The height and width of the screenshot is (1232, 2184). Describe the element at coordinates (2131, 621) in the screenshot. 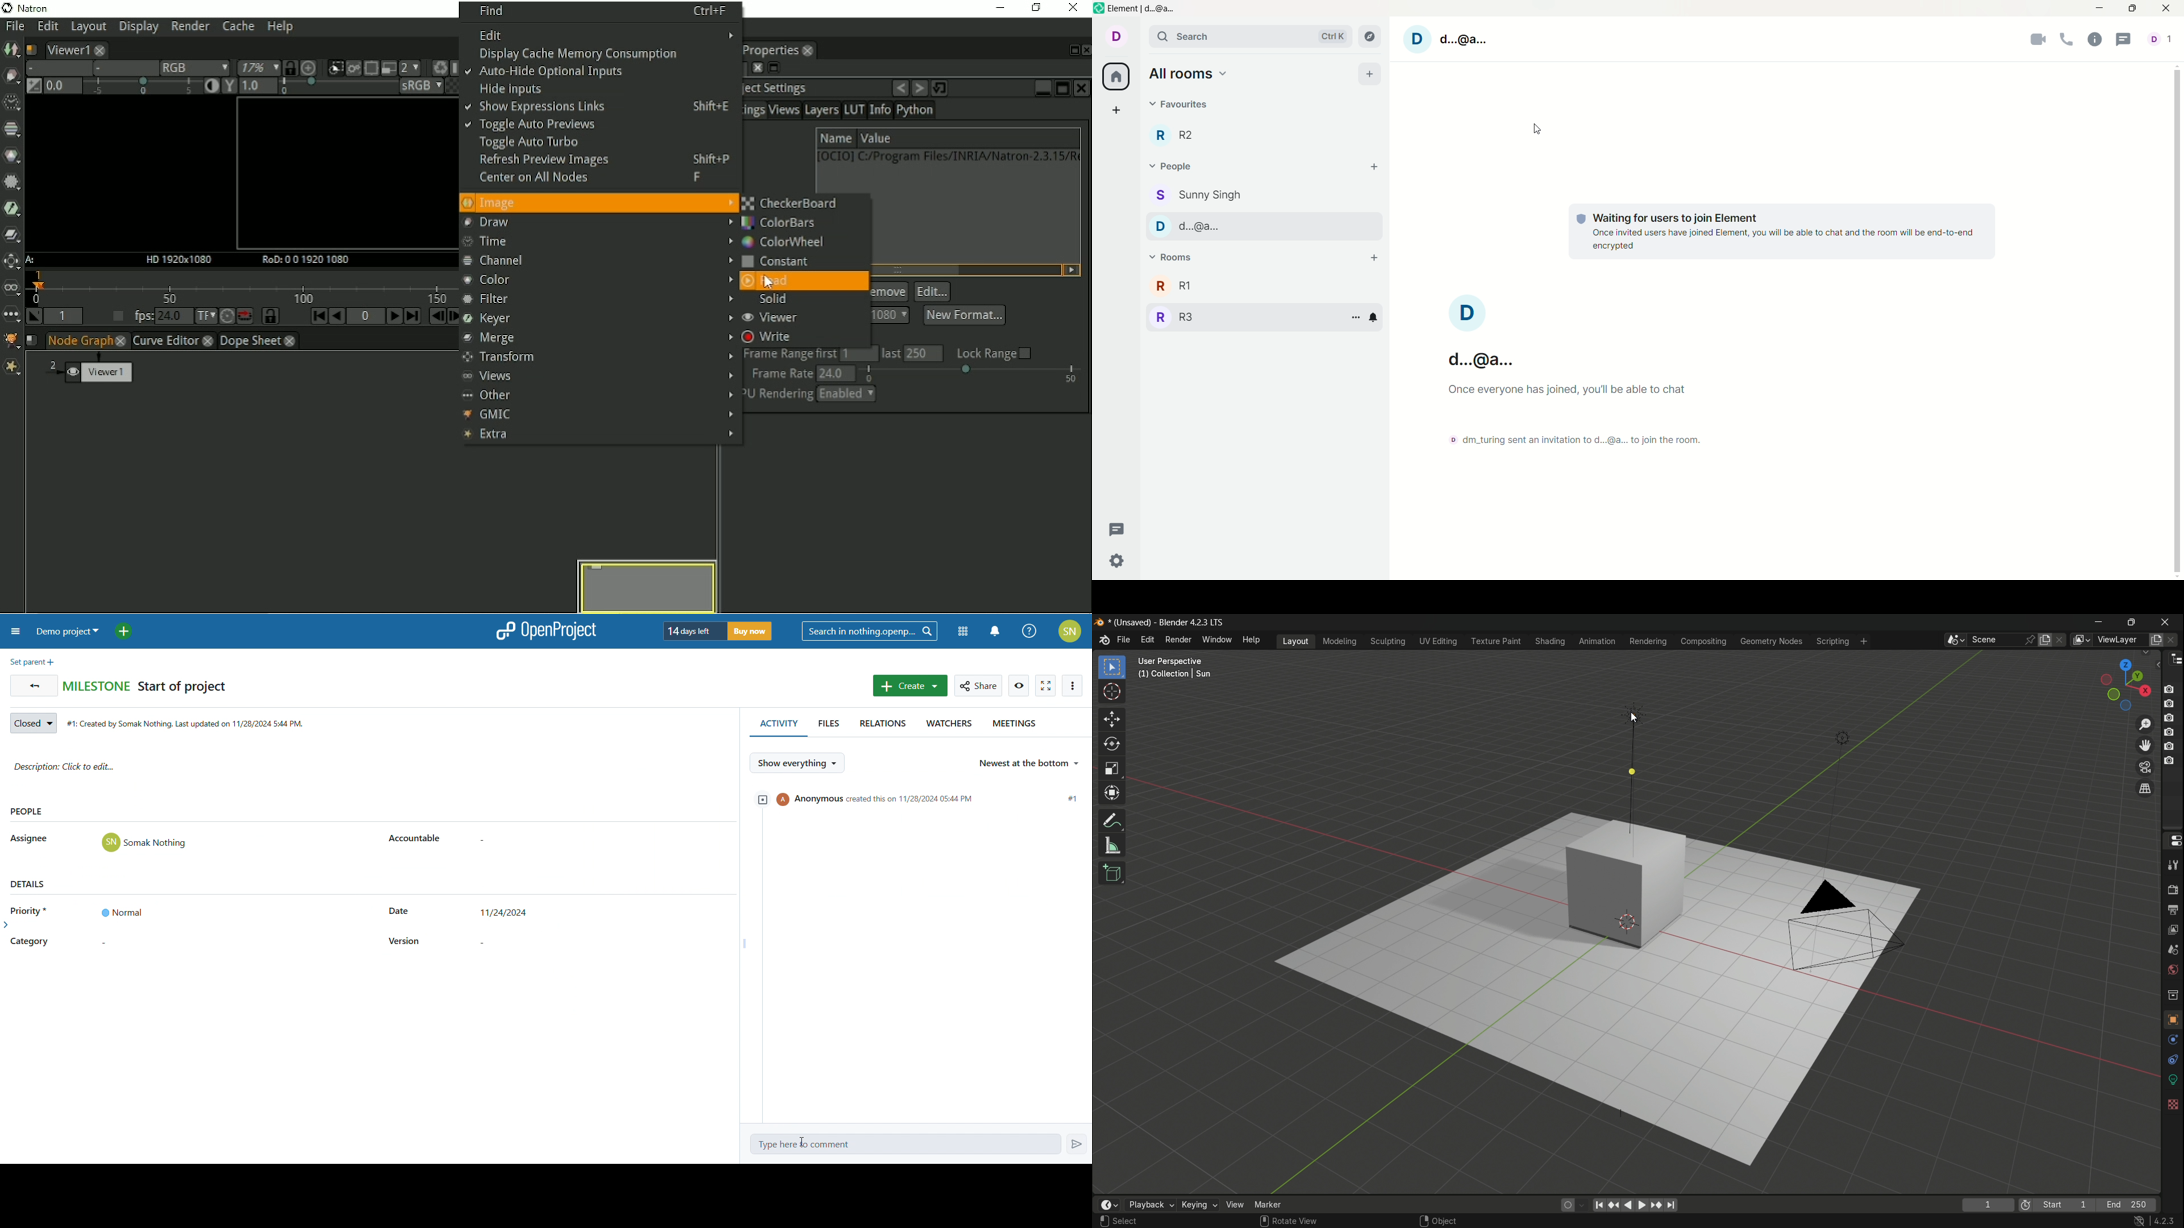

I see `maximize or restore` at that location.